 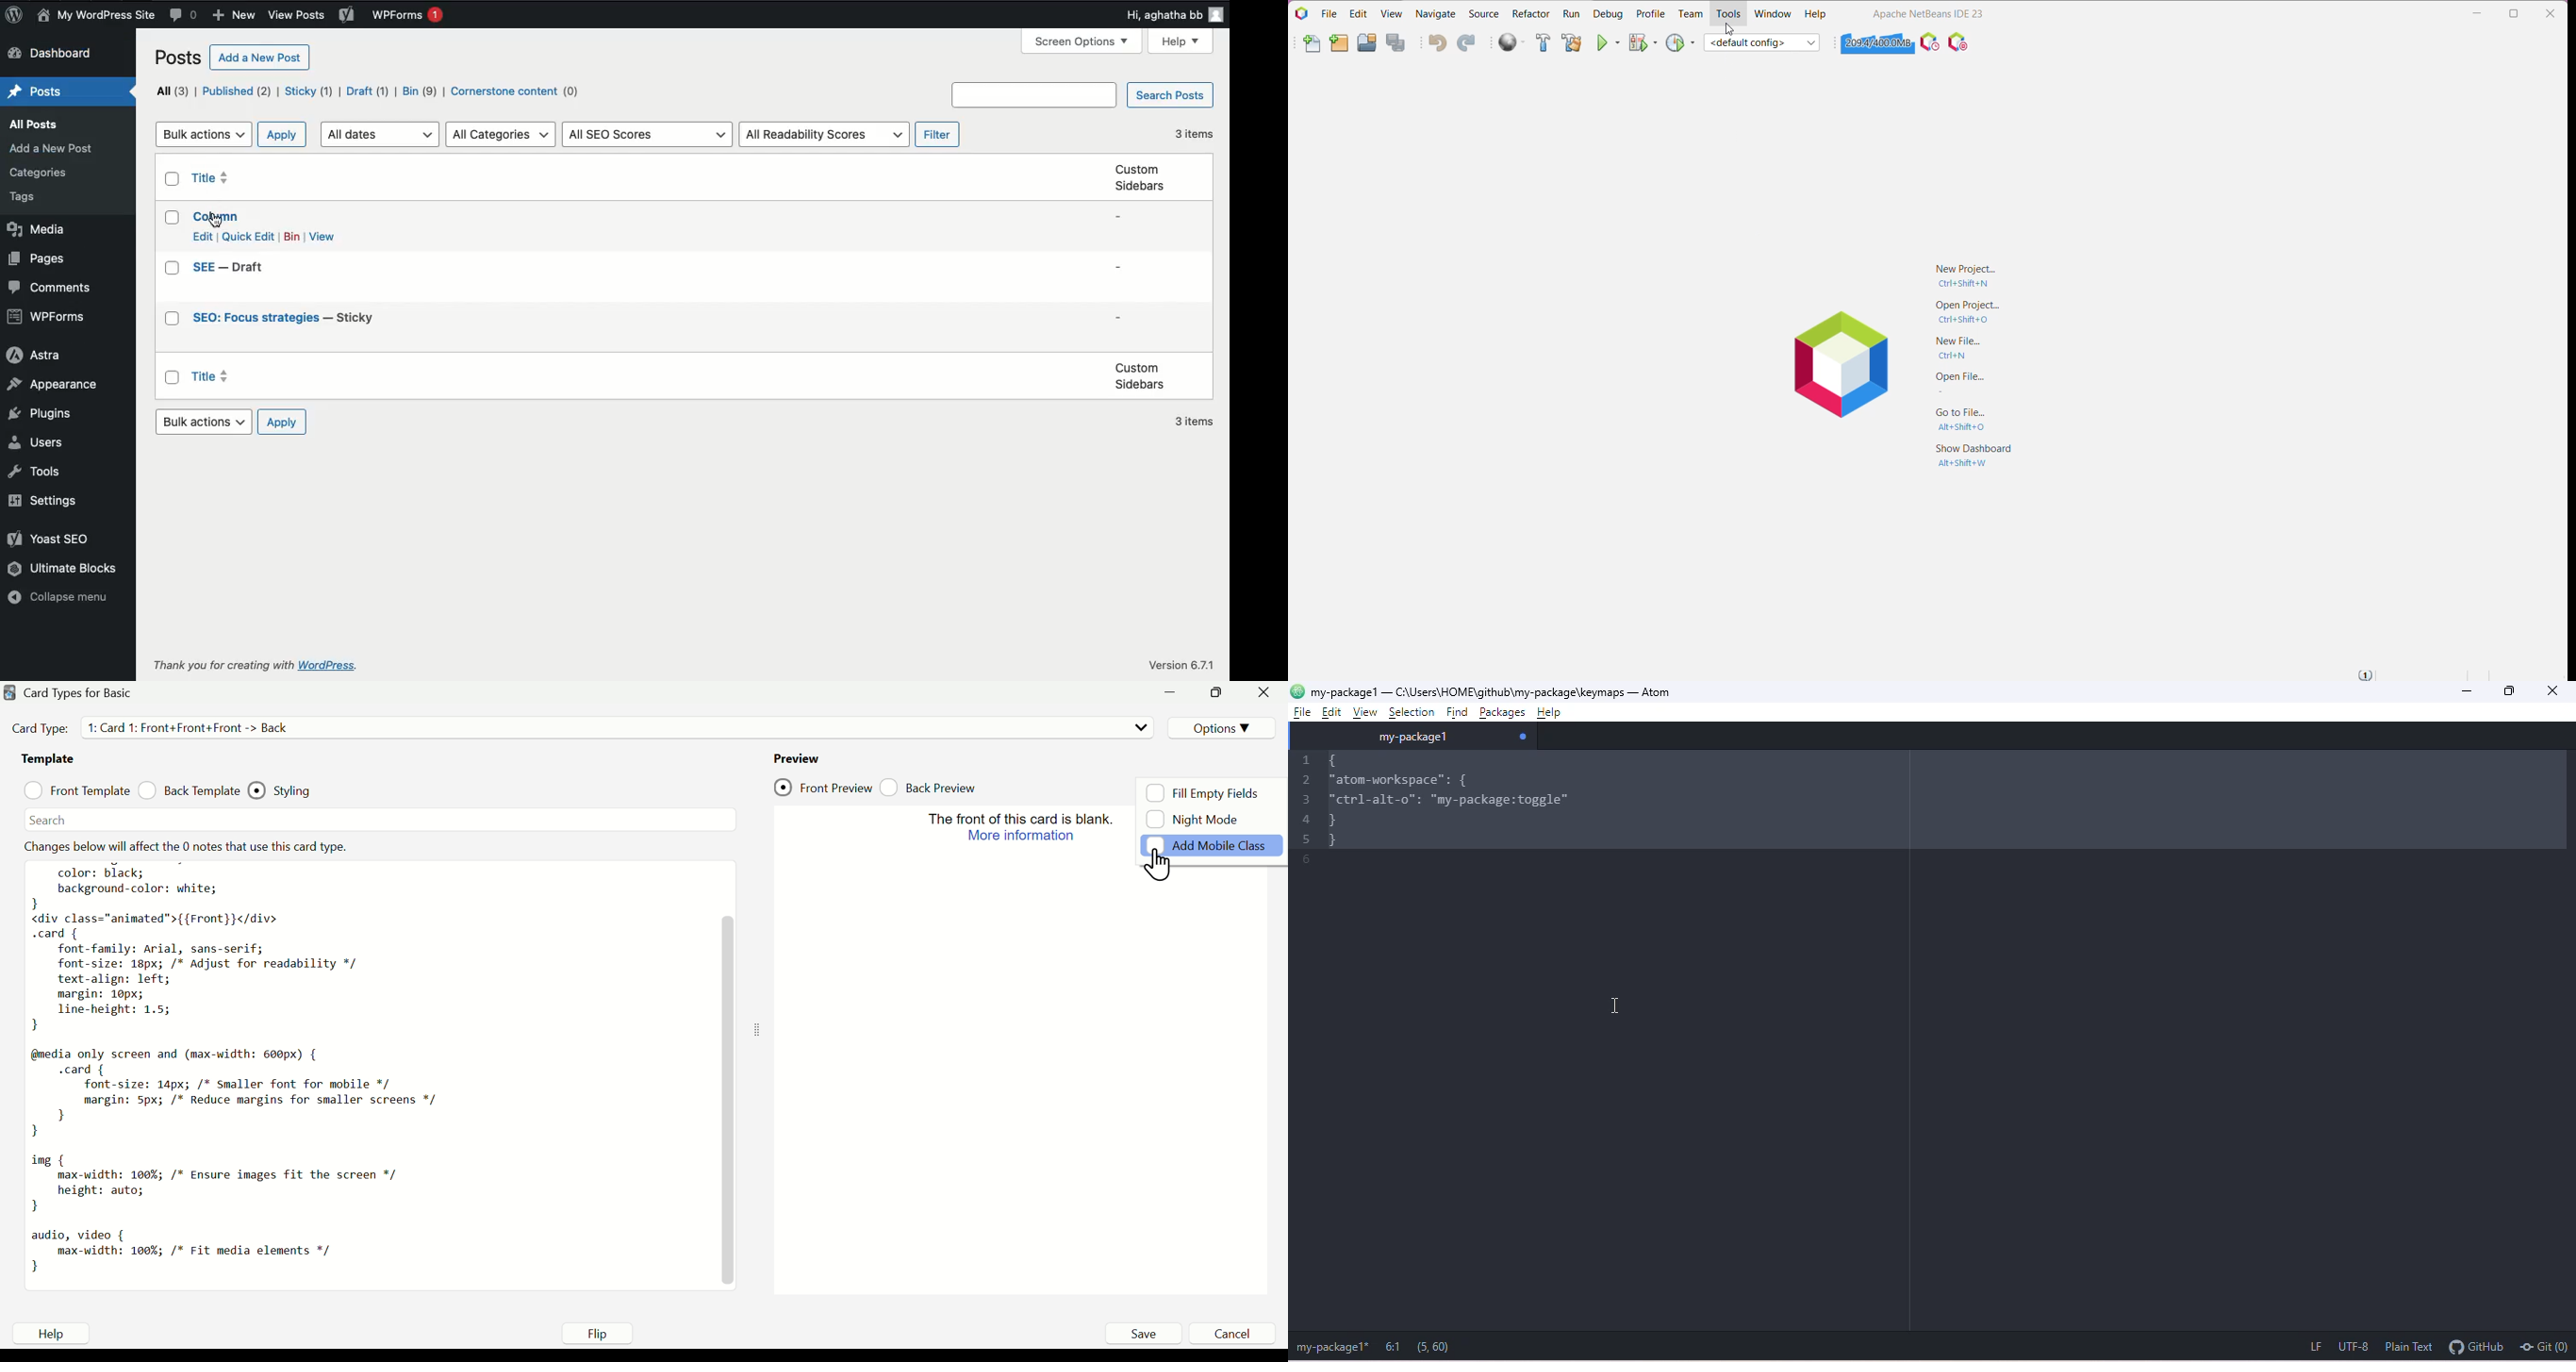 What do you see at coordinates (37, 230) in the screenshot?
I see `Media` at bounding box center [37, 230].